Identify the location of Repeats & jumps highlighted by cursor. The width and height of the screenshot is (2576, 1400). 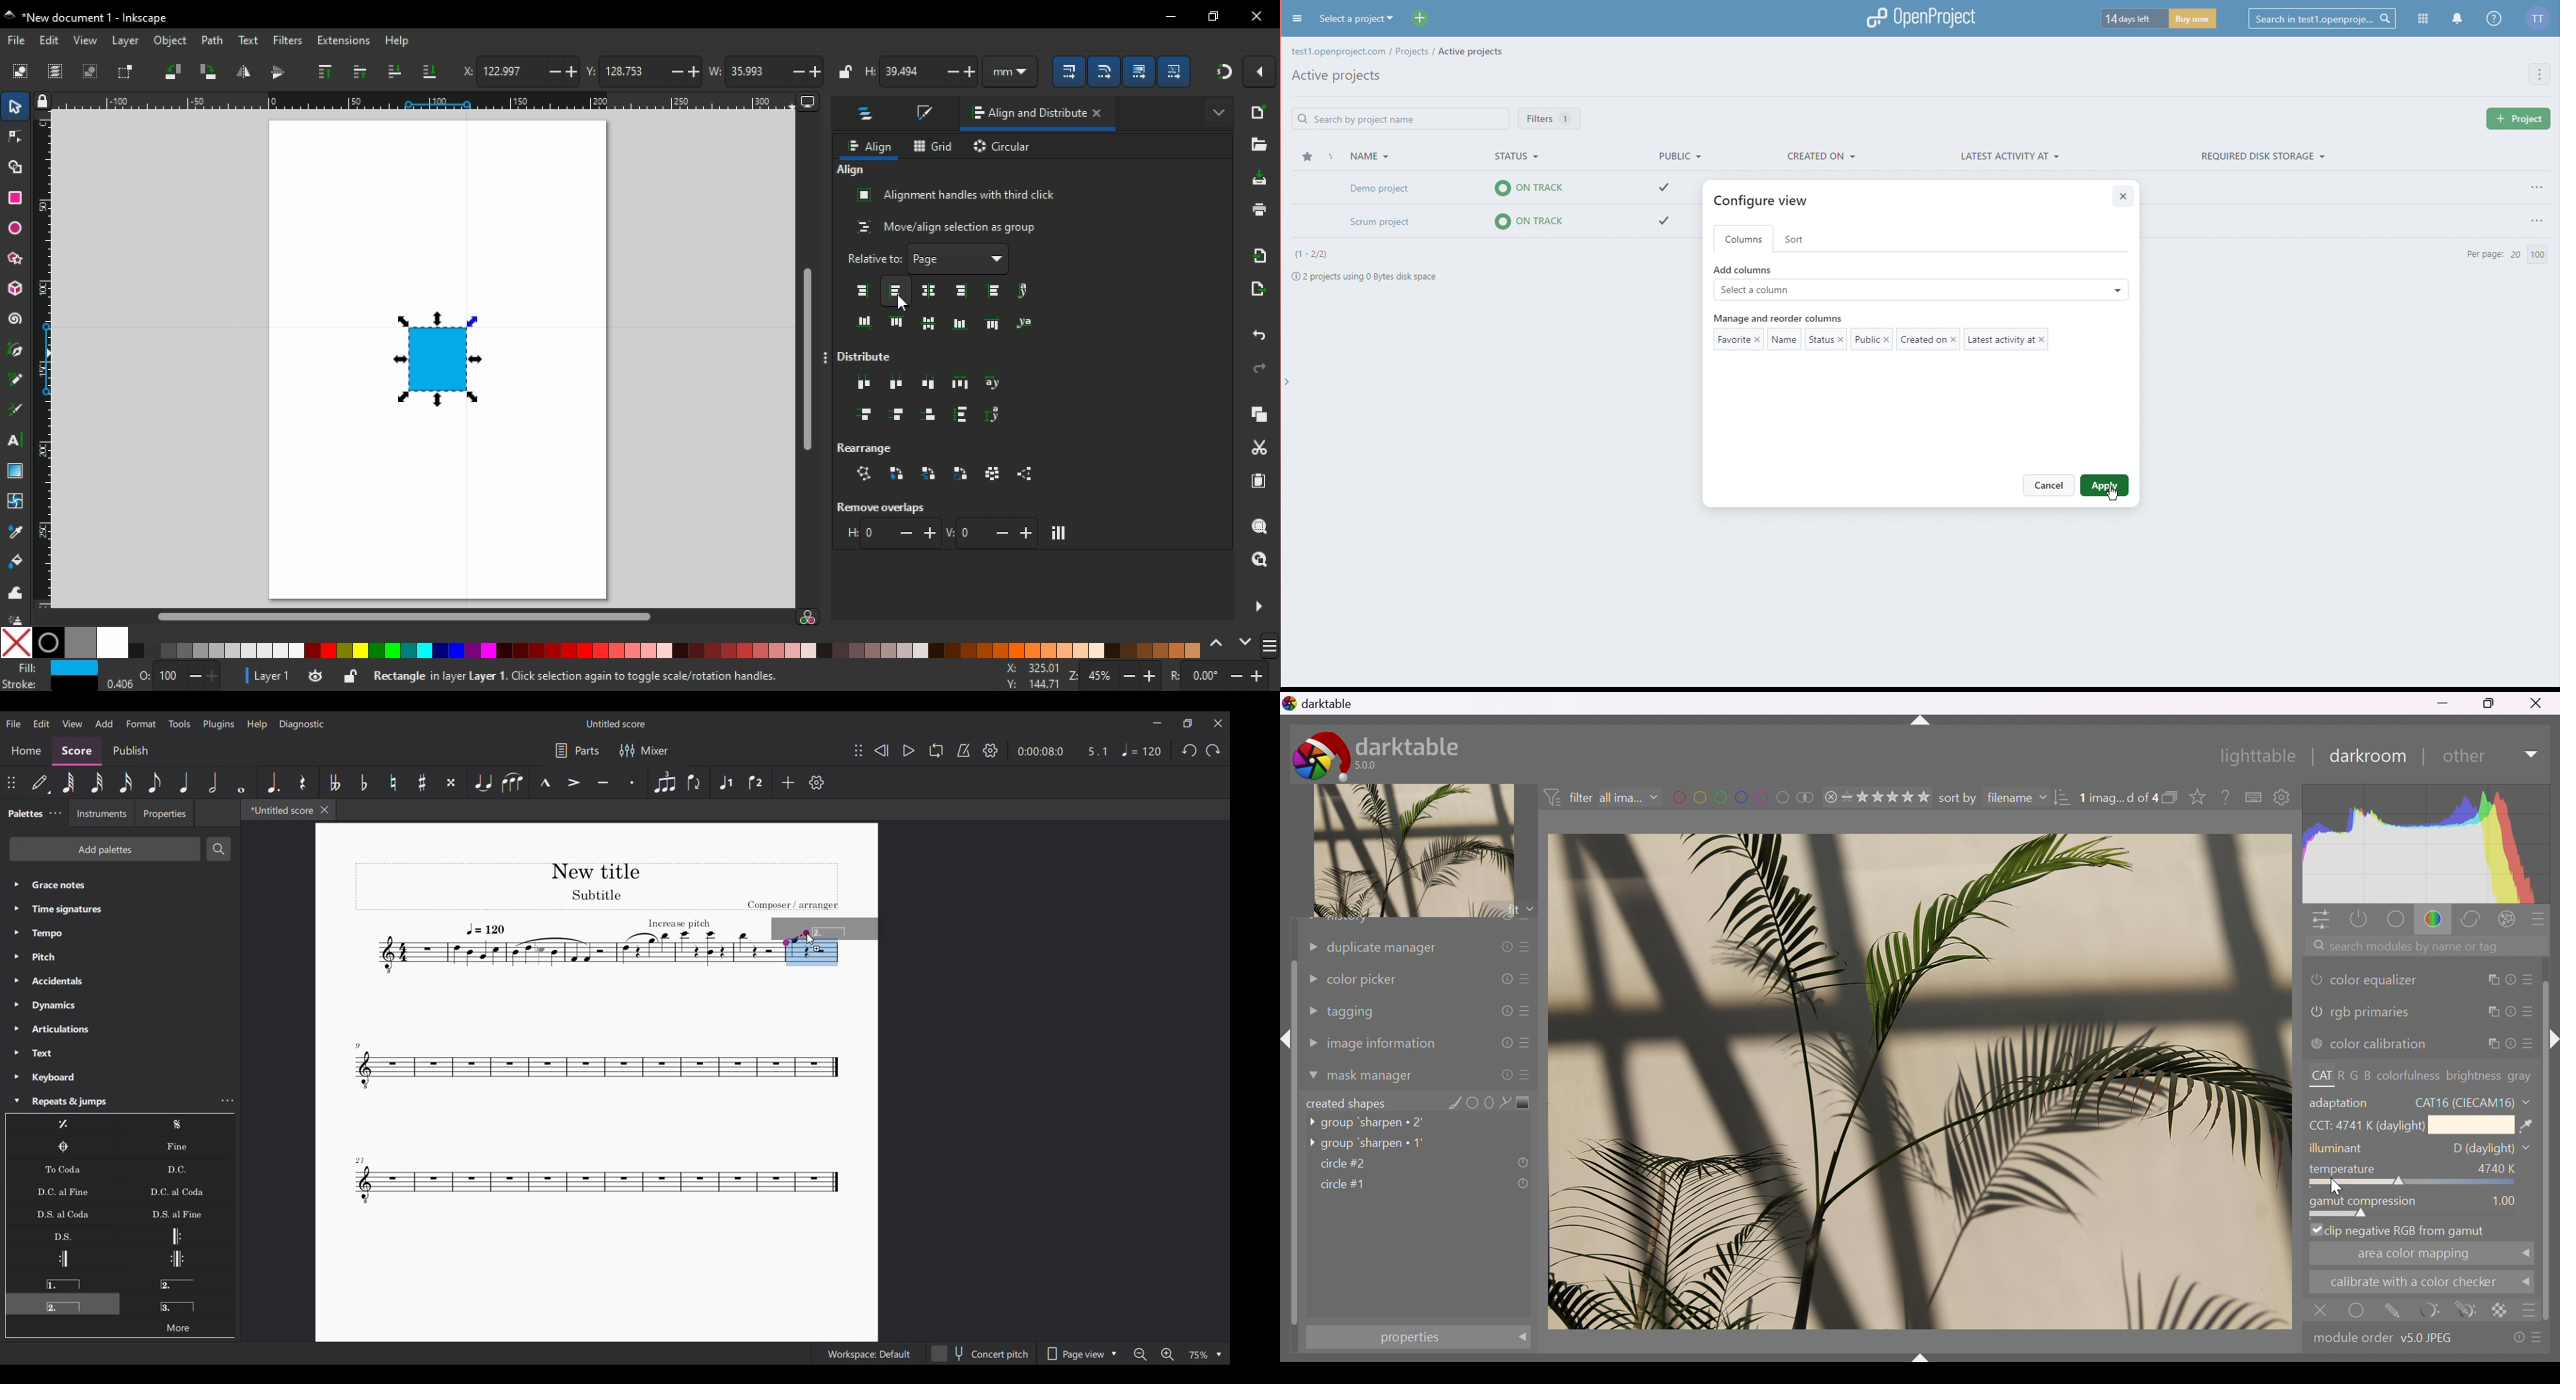
(109, 1101).